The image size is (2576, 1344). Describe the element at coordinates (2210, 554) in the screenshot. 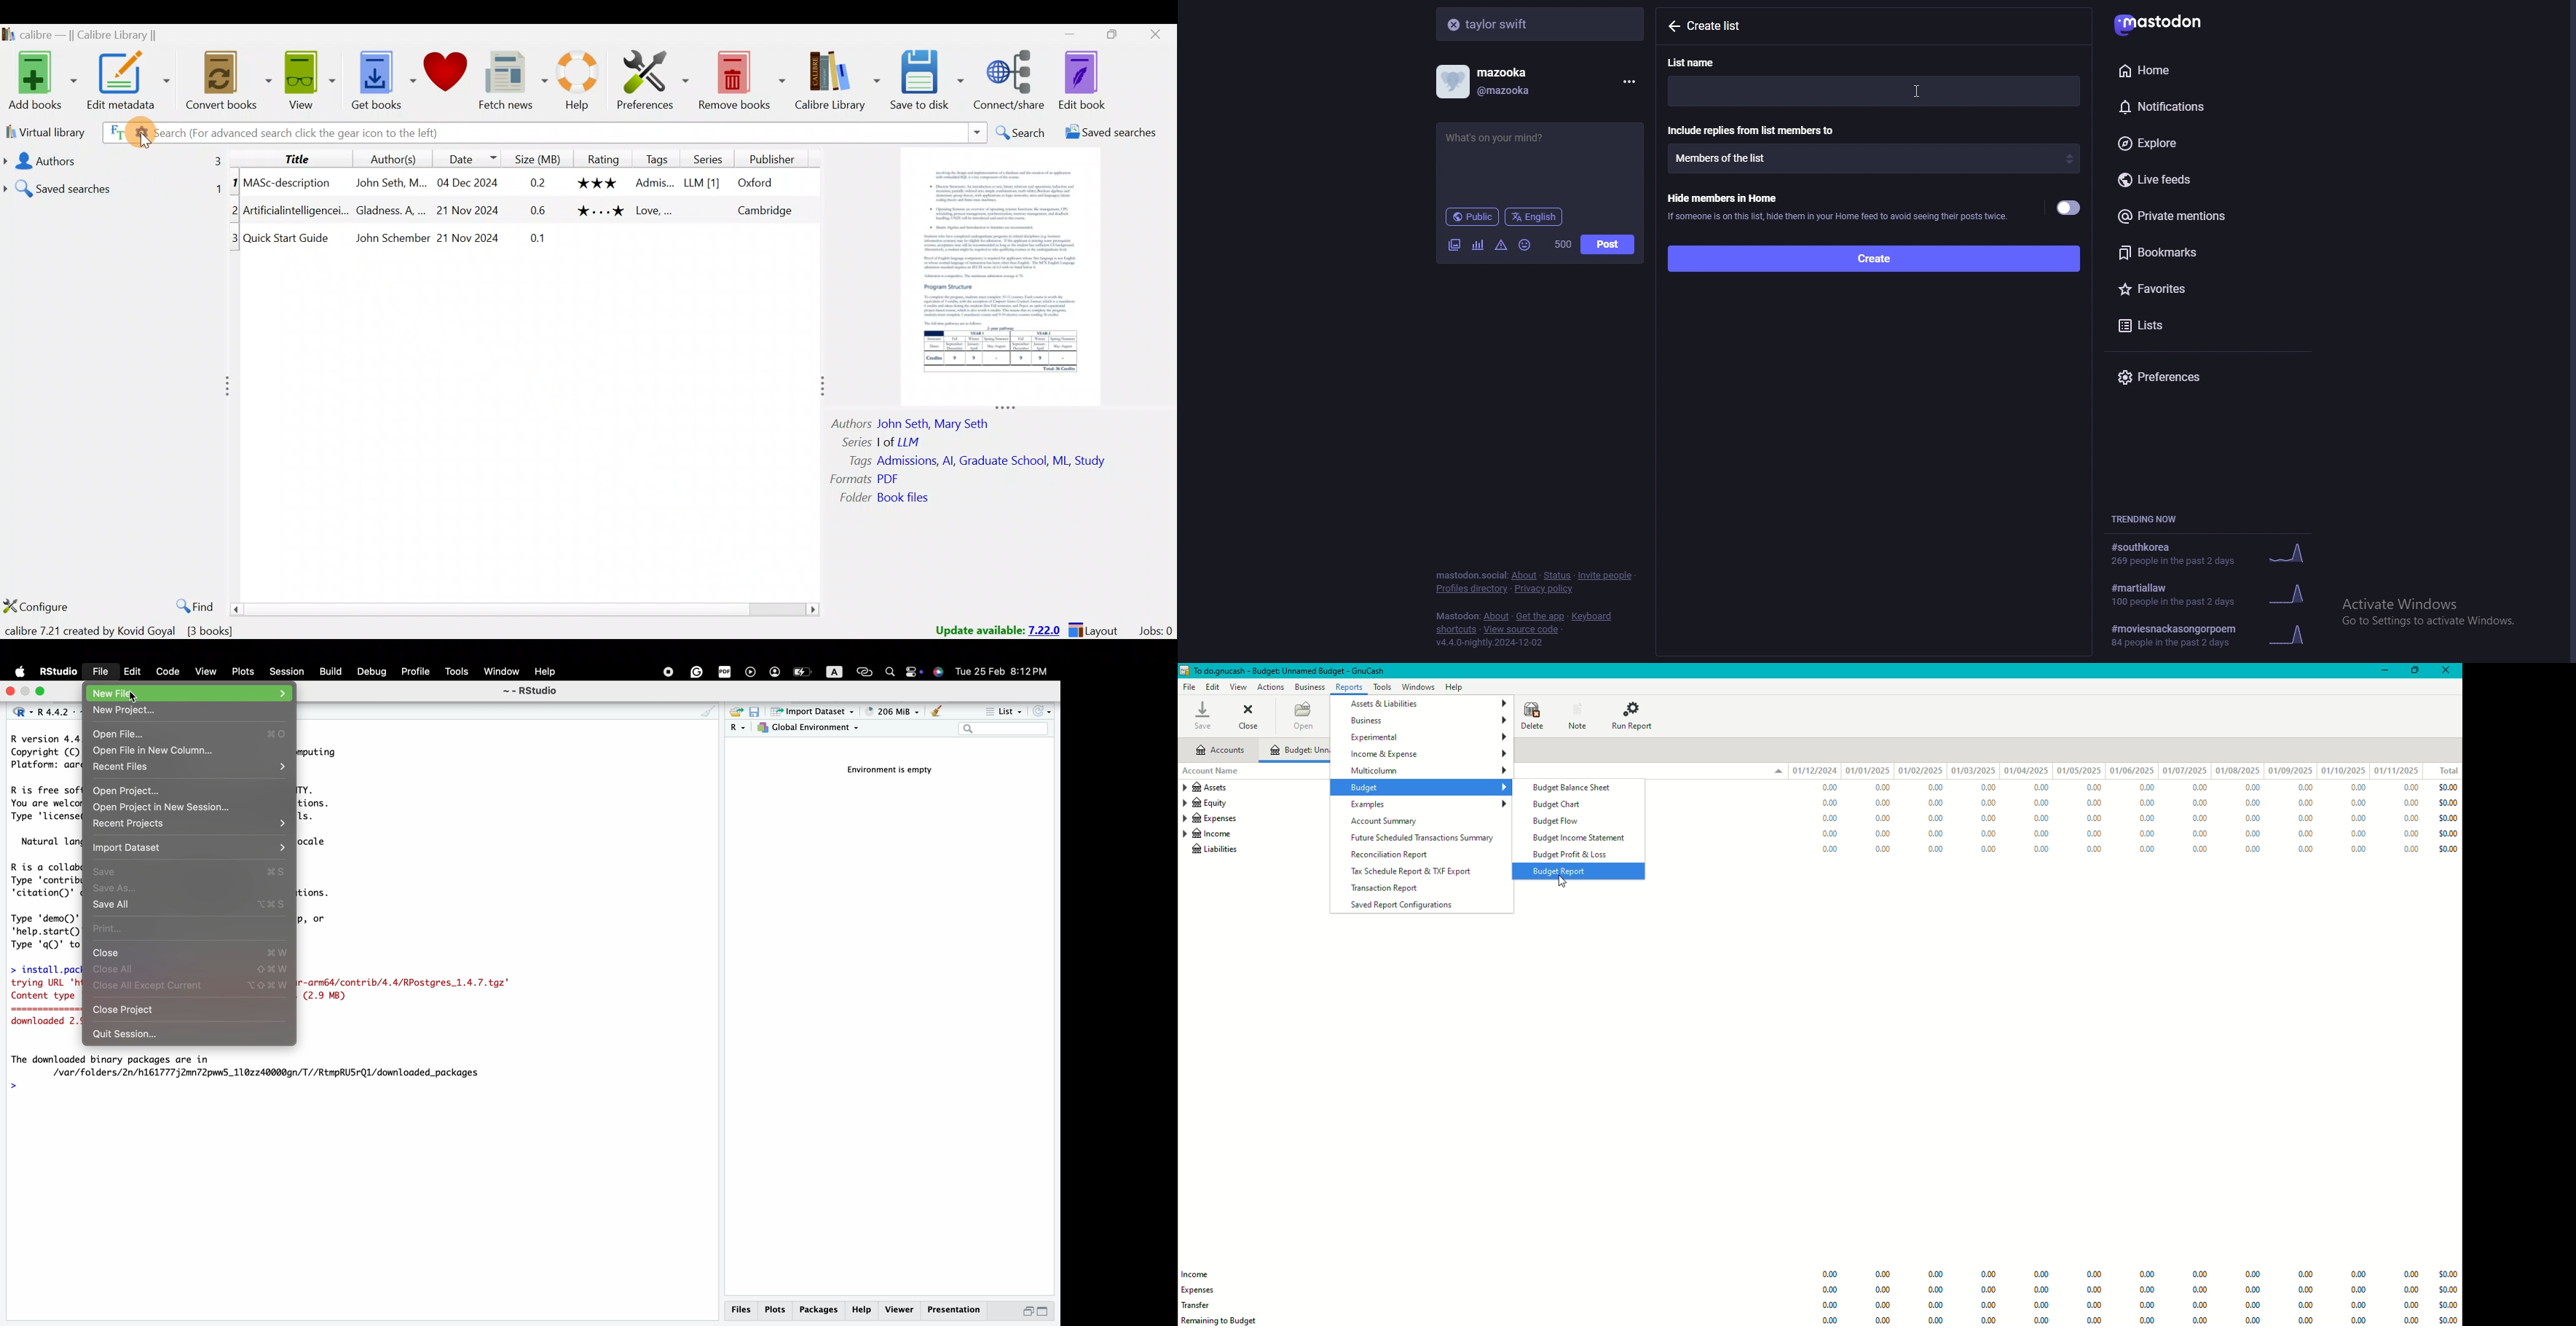

I see `trending` at that location.